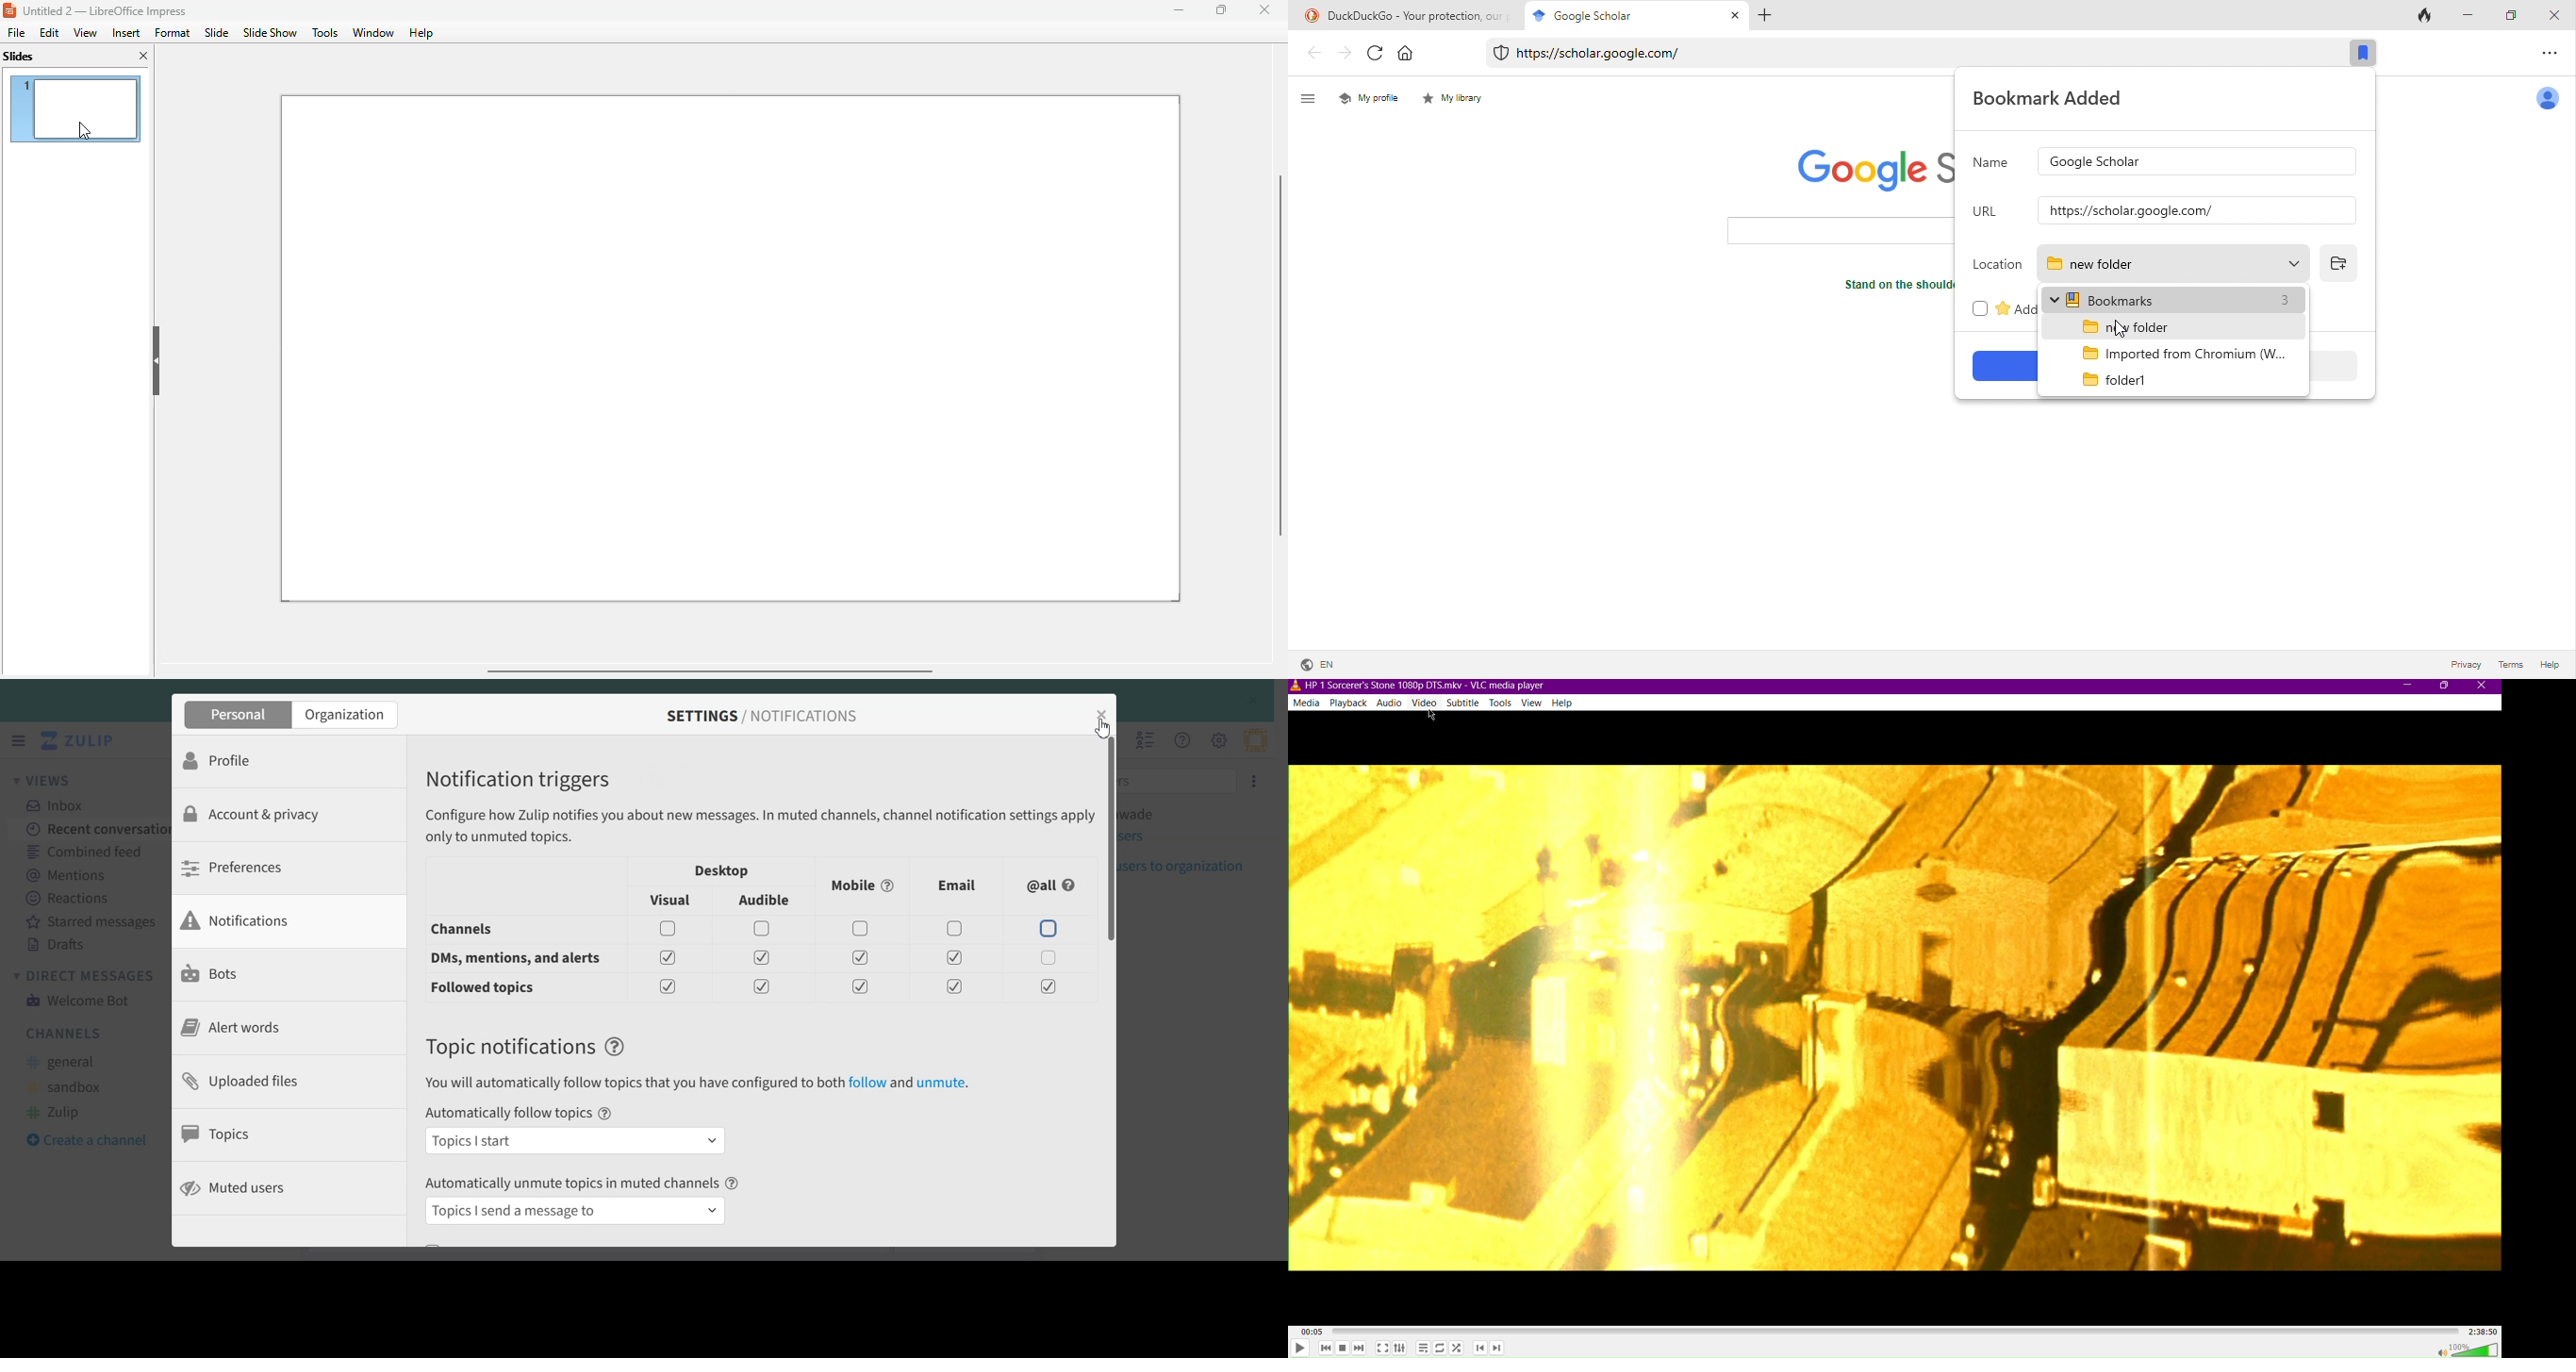 Image resolution: width=2576 pixels, height=1372 pixels. Describe the element at coordinates (1053, 886) in the screenshot. I see `All` at that location.